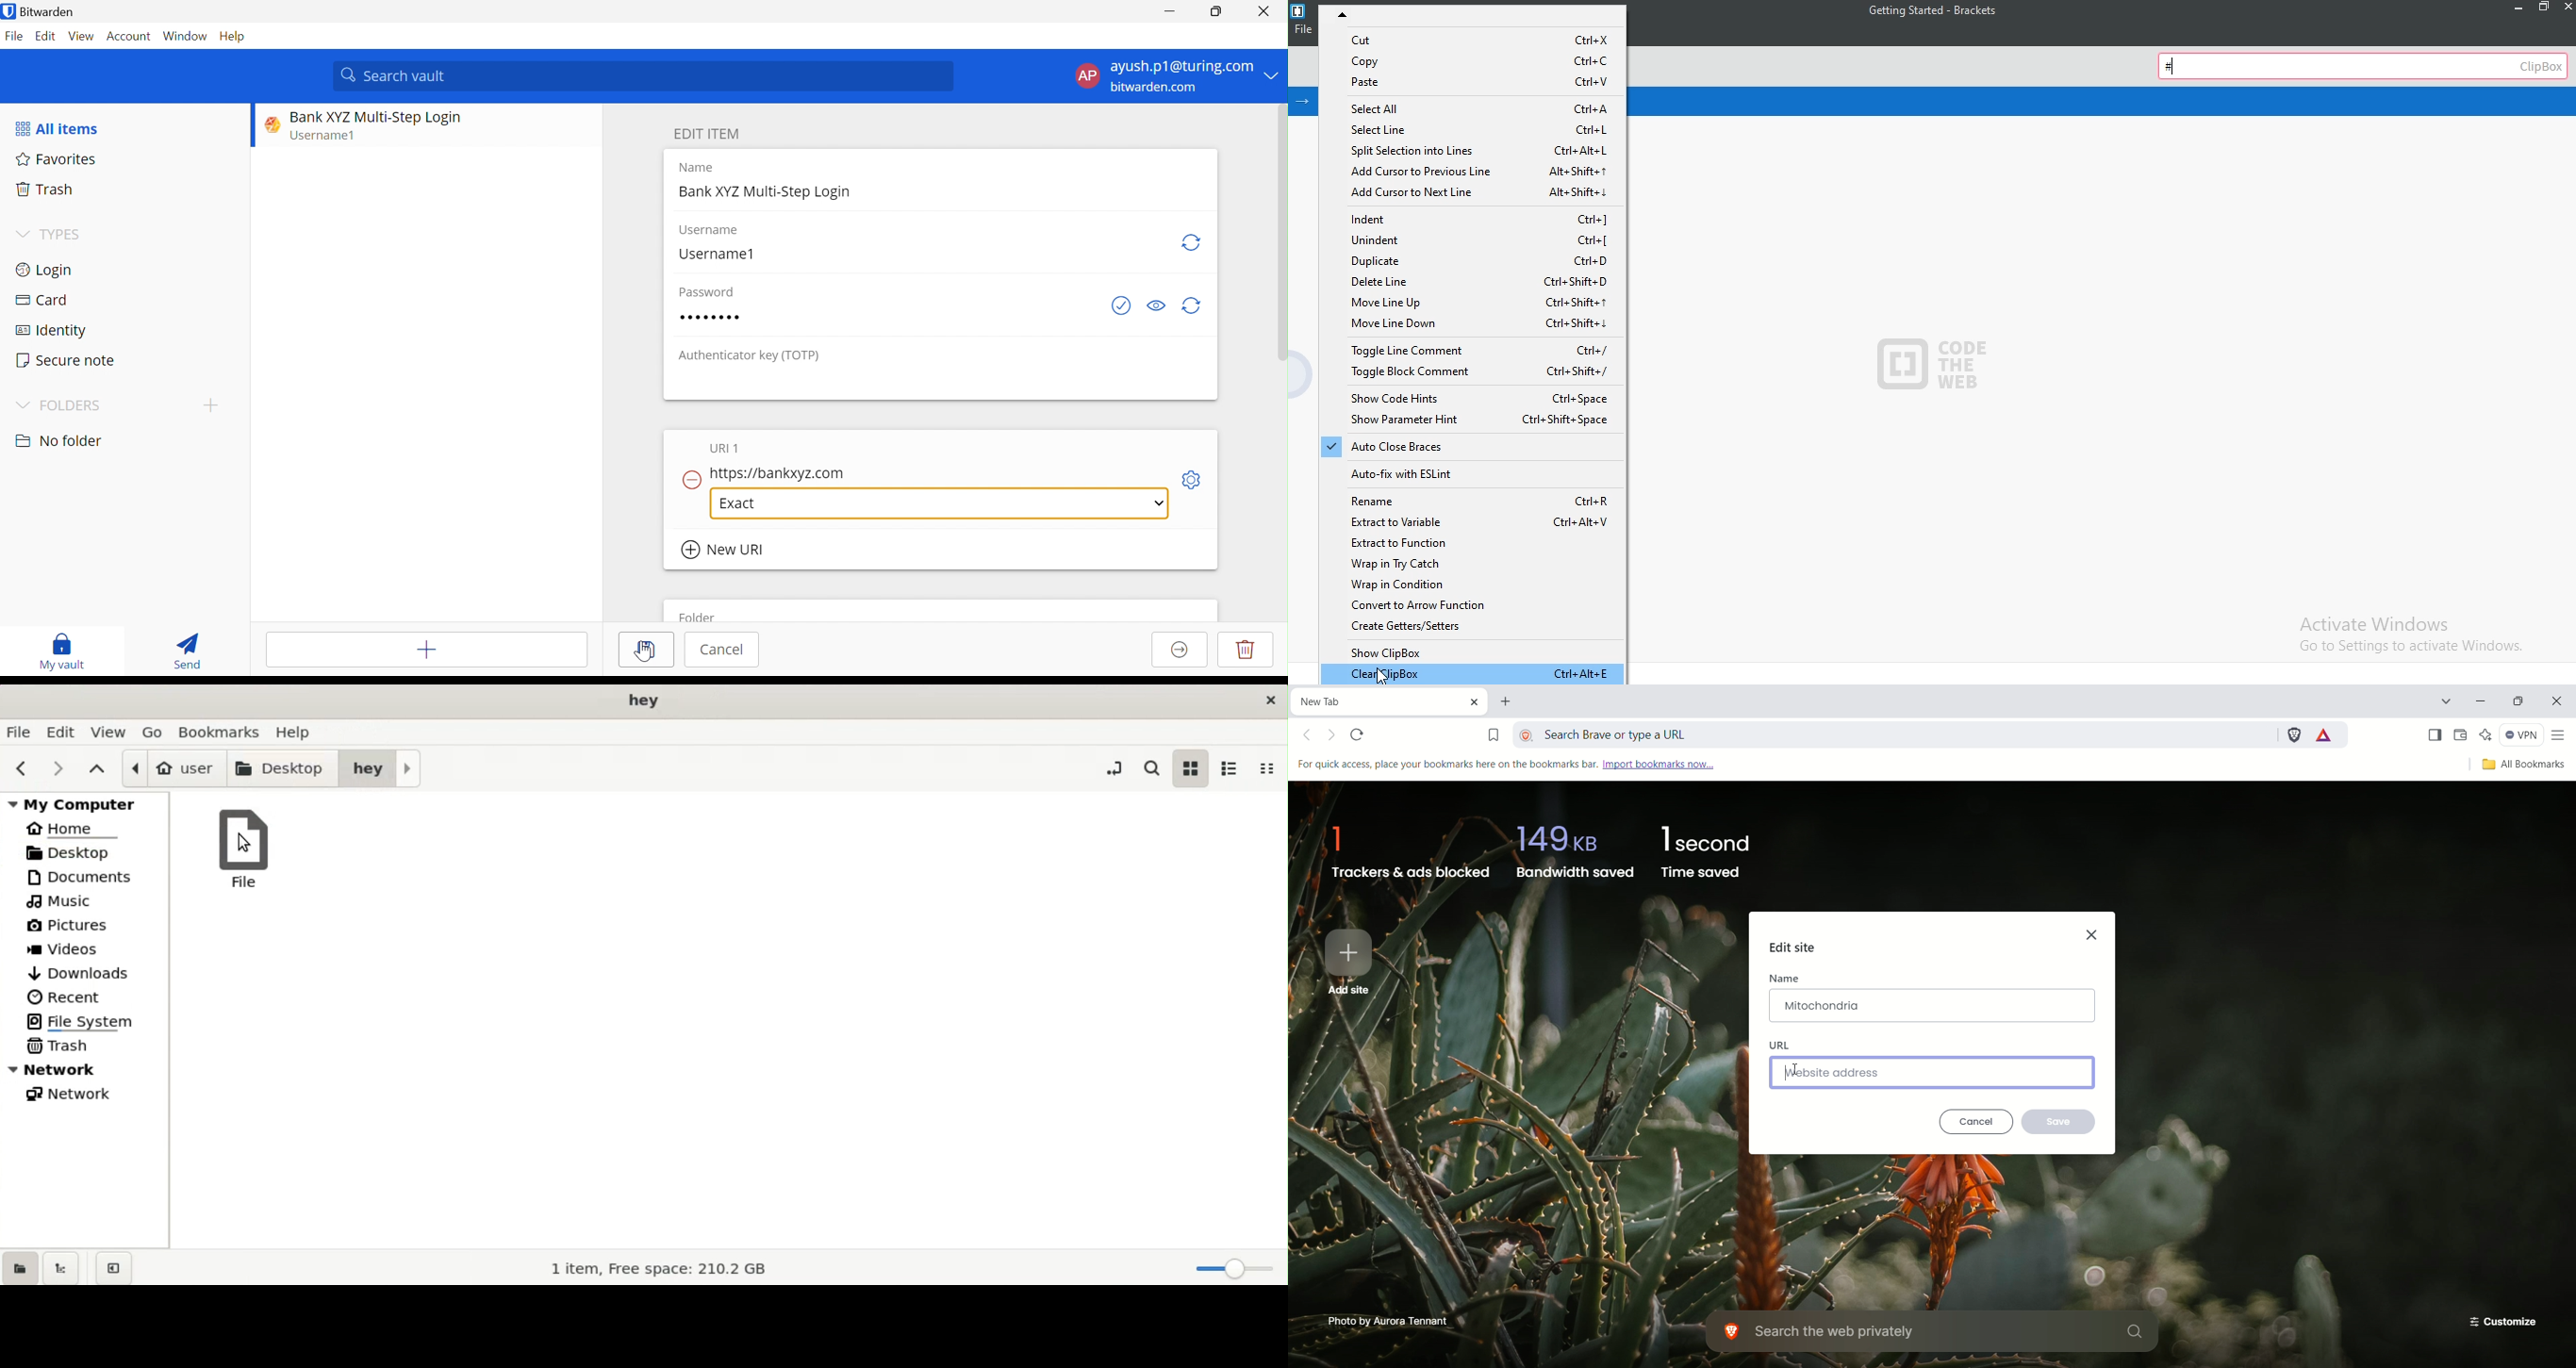  I want to click on Remove, so click(690, 481).